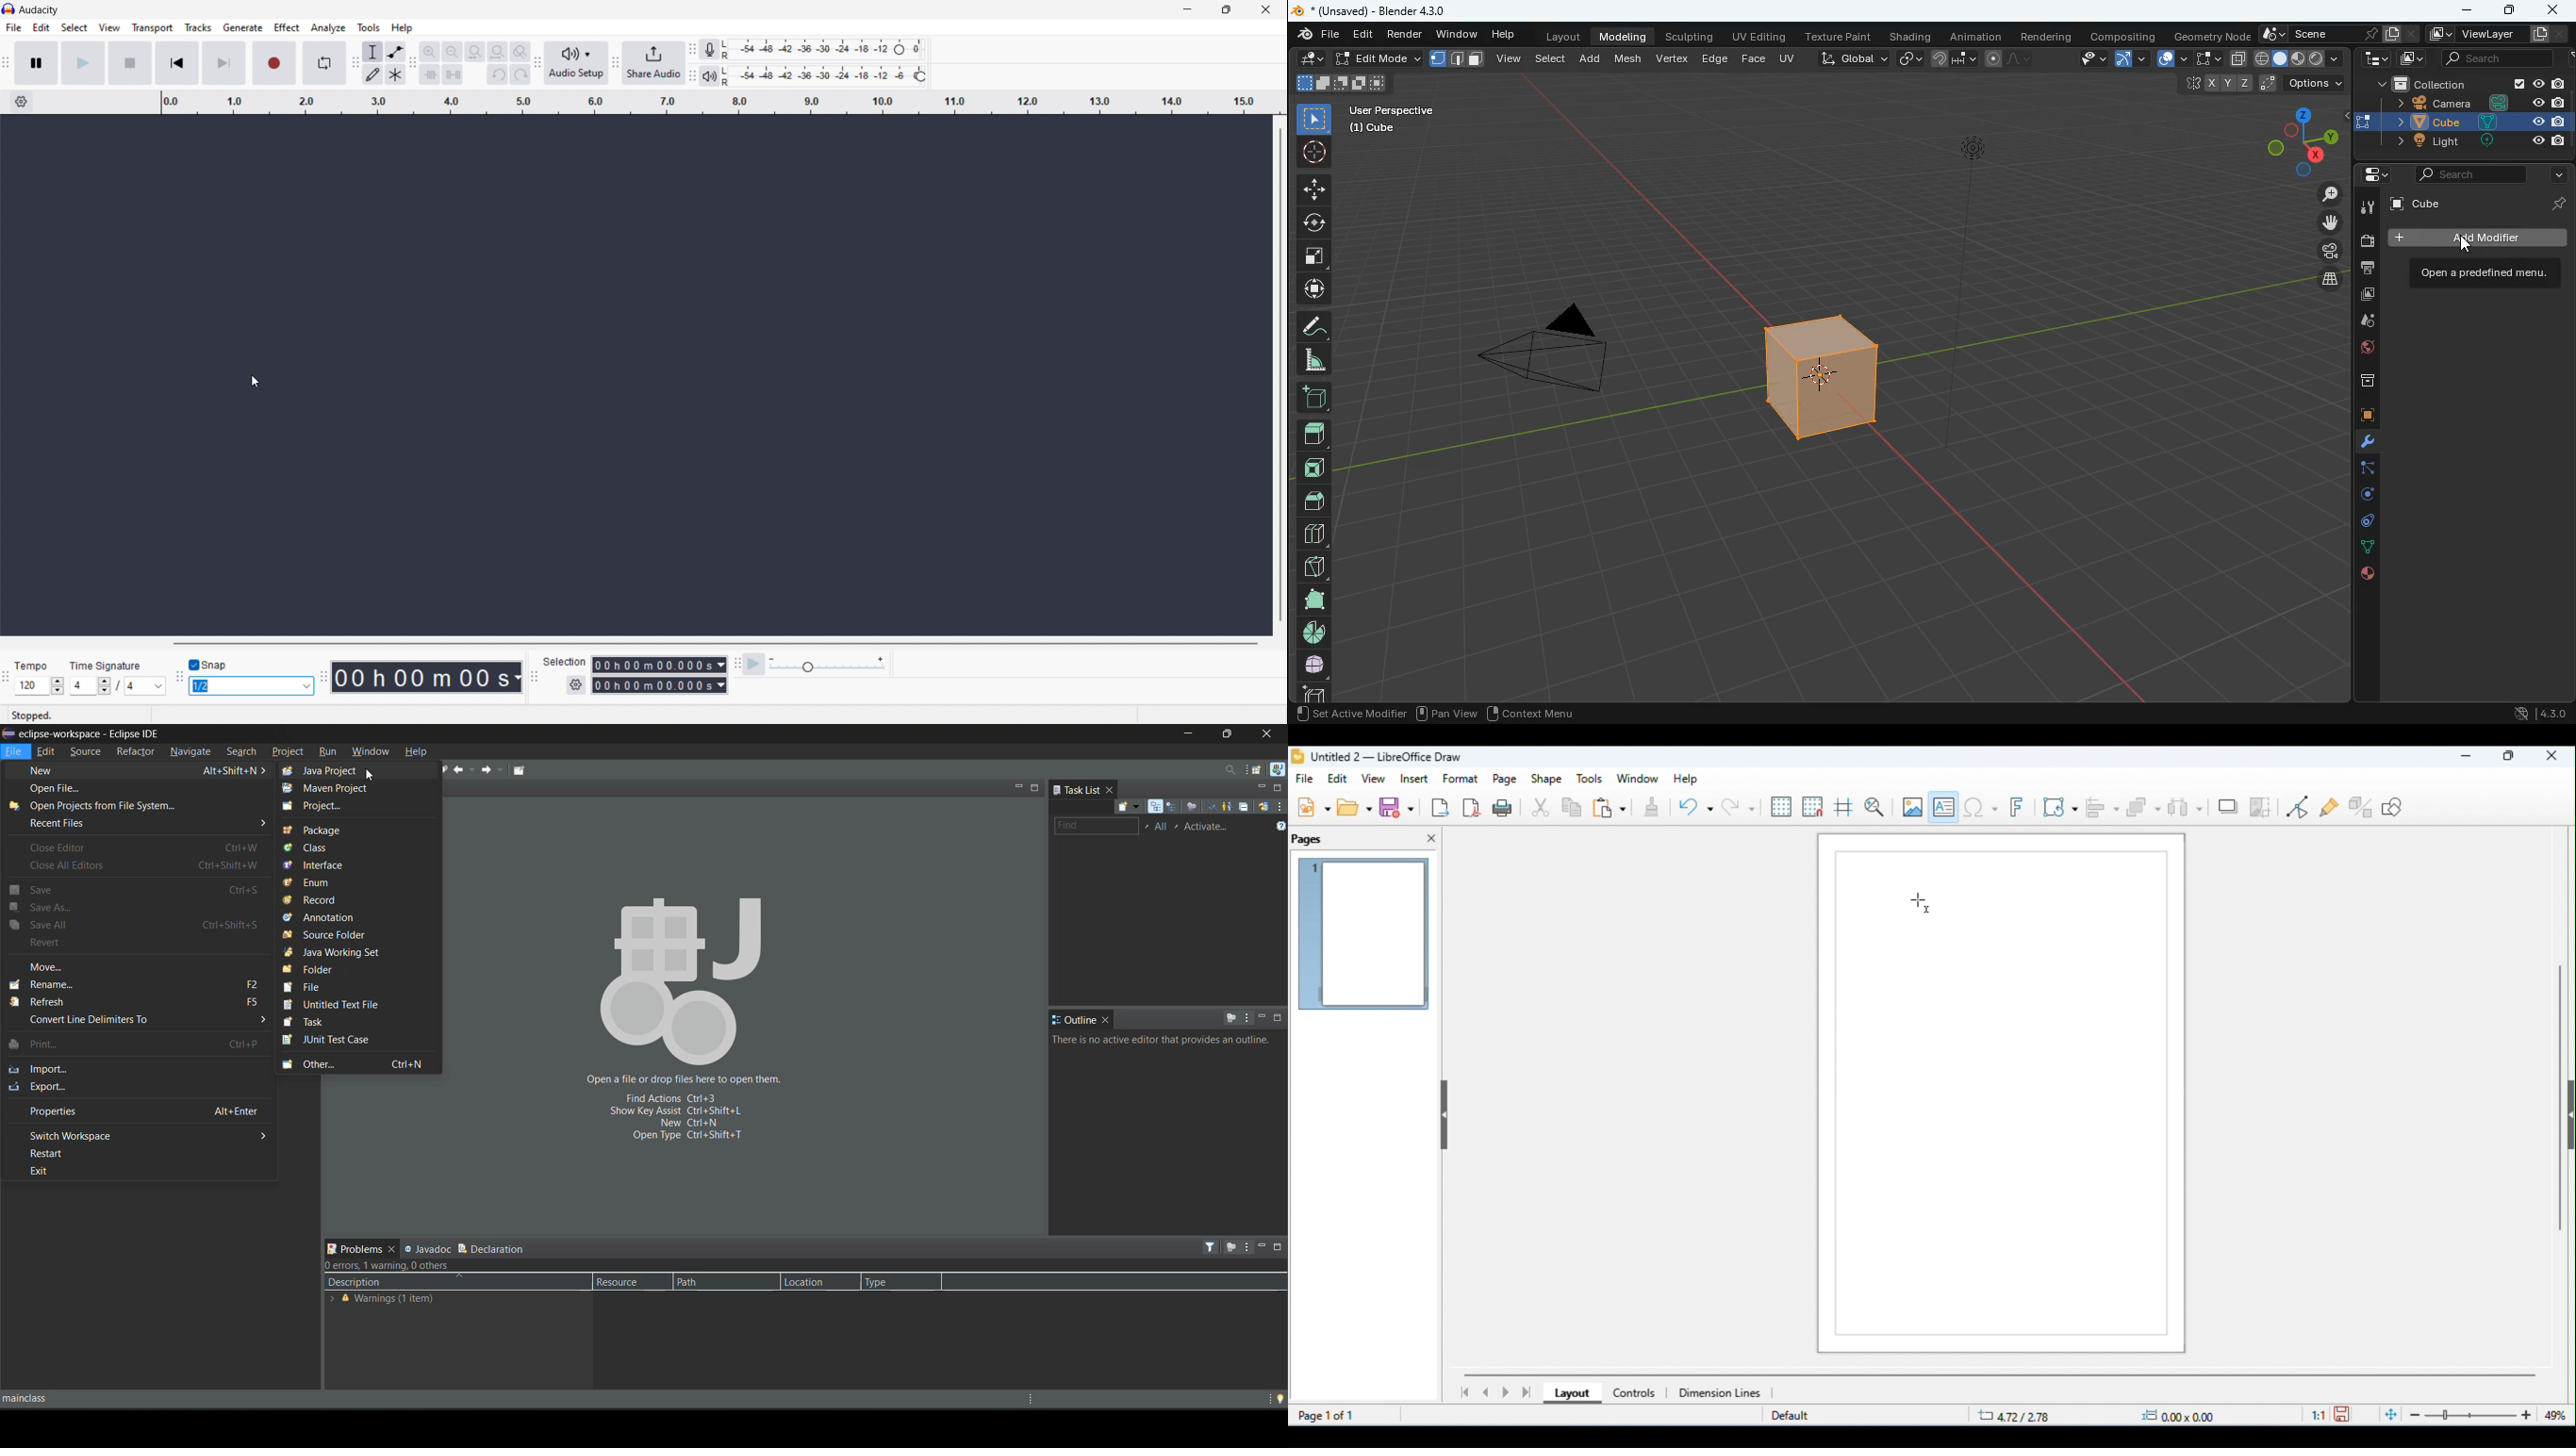  What do you see at coordinates (1696, 809) in the screenshot?
I see `undo` at bounding box center [1696, 809].